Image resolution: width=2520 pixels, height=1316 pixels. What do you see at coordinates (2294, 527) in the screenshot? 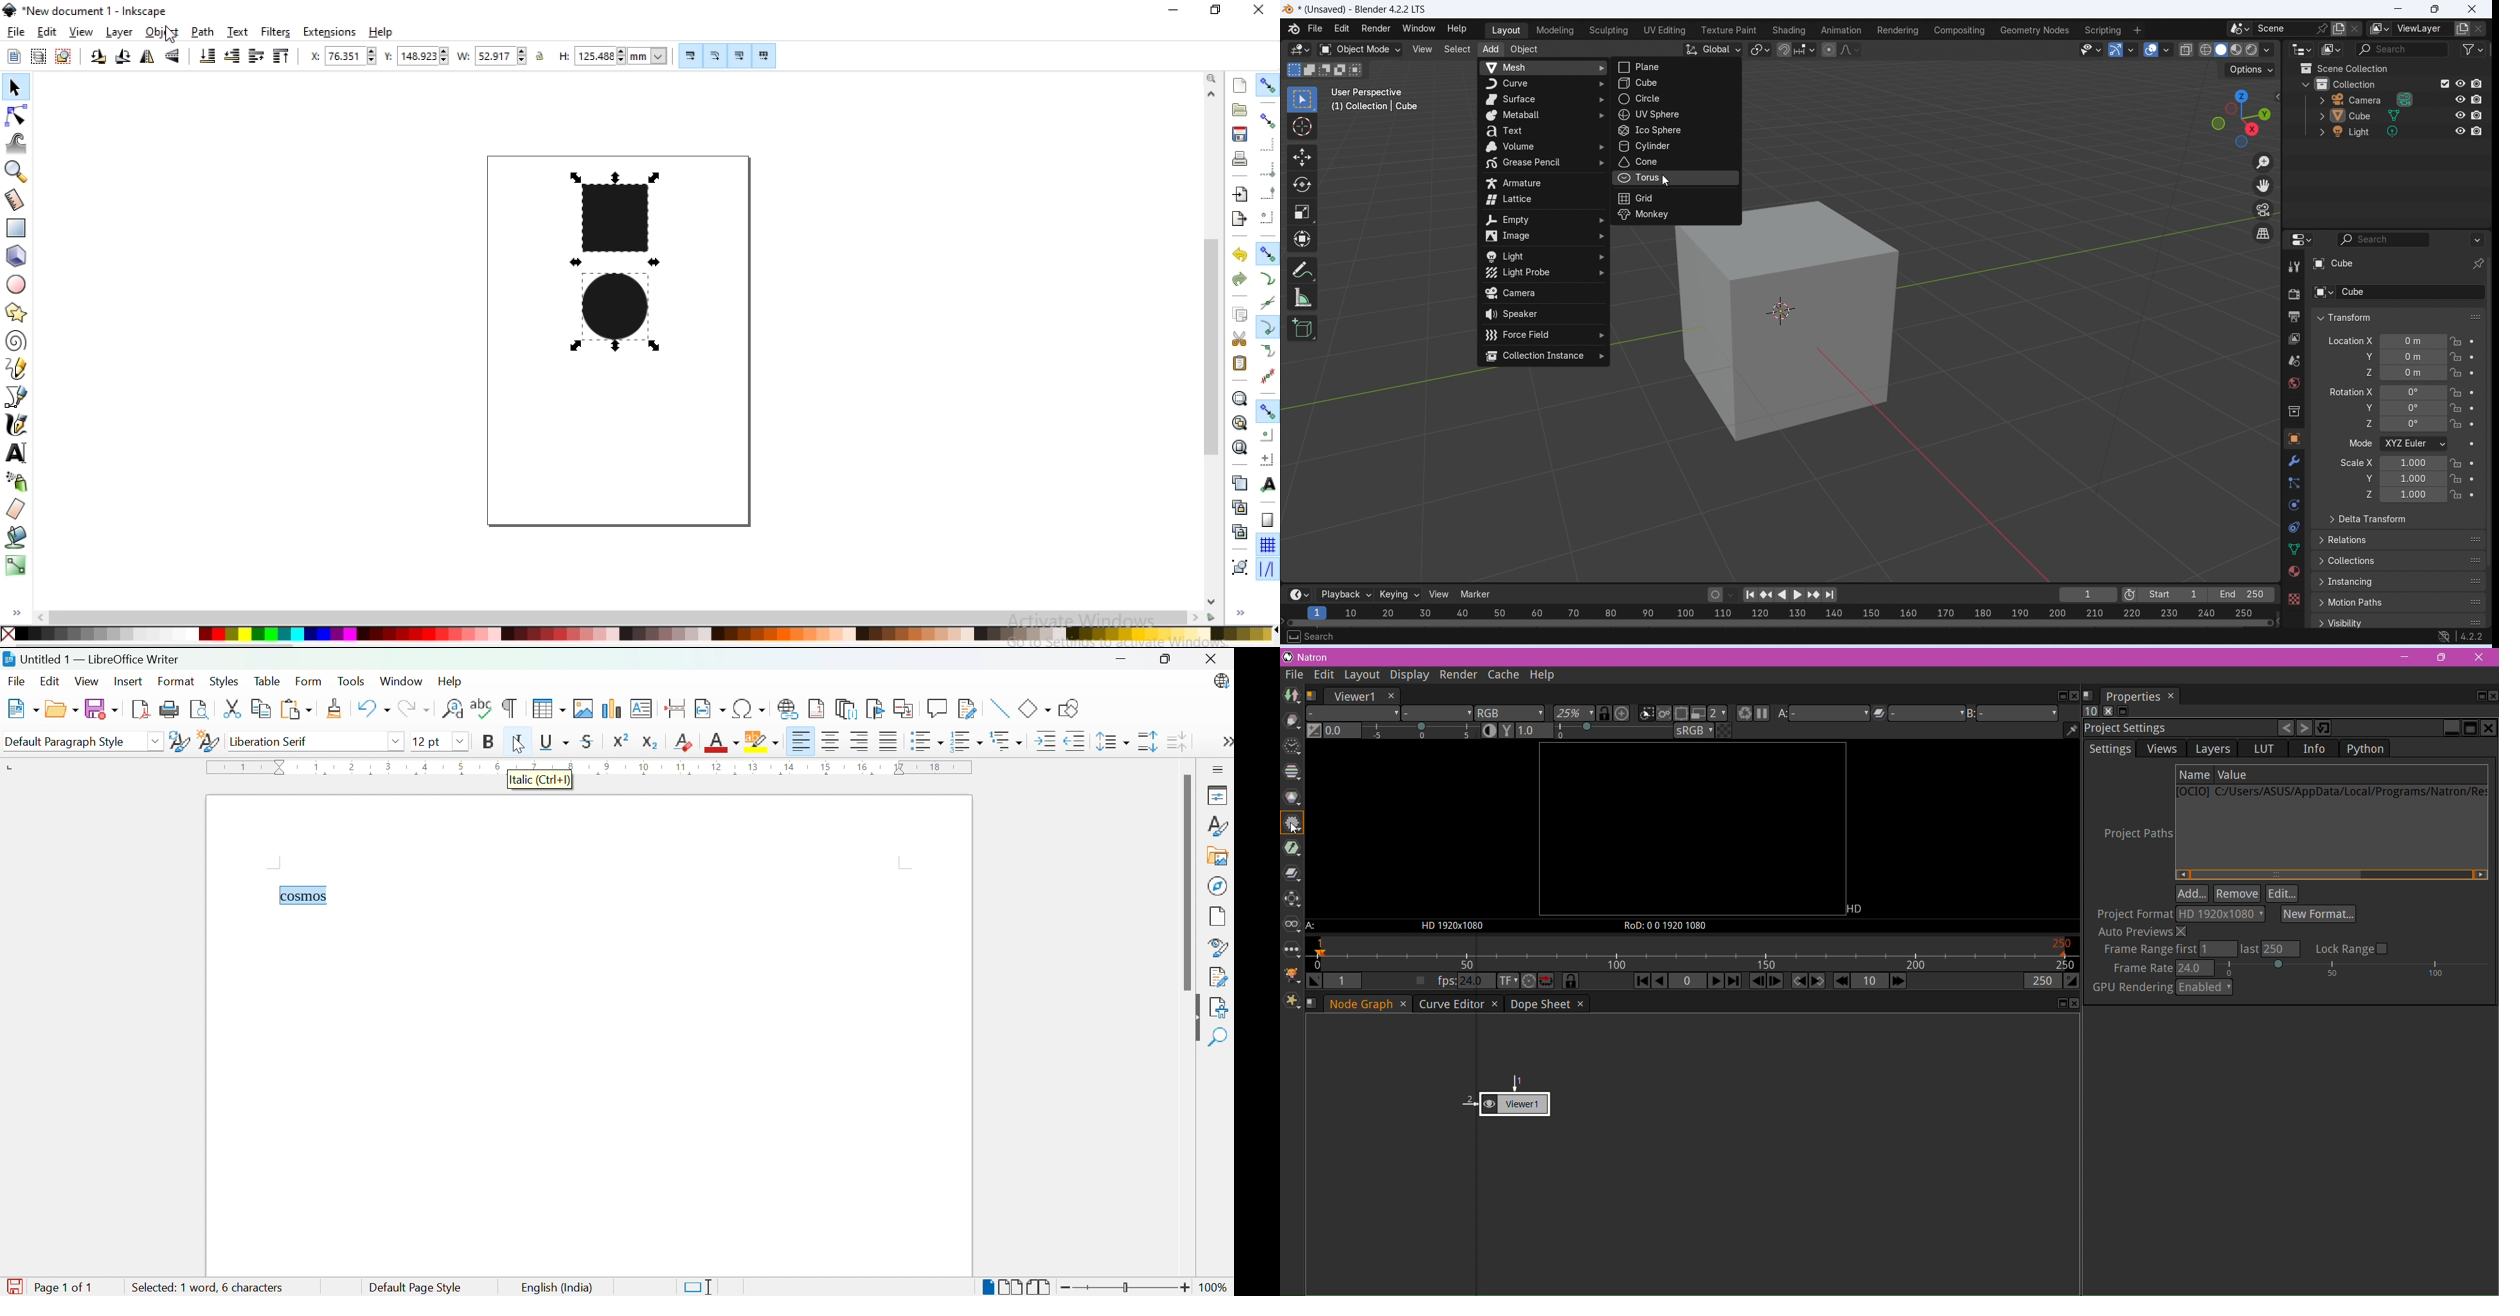
I see `Constraints` at bounding box center [2294, 527].